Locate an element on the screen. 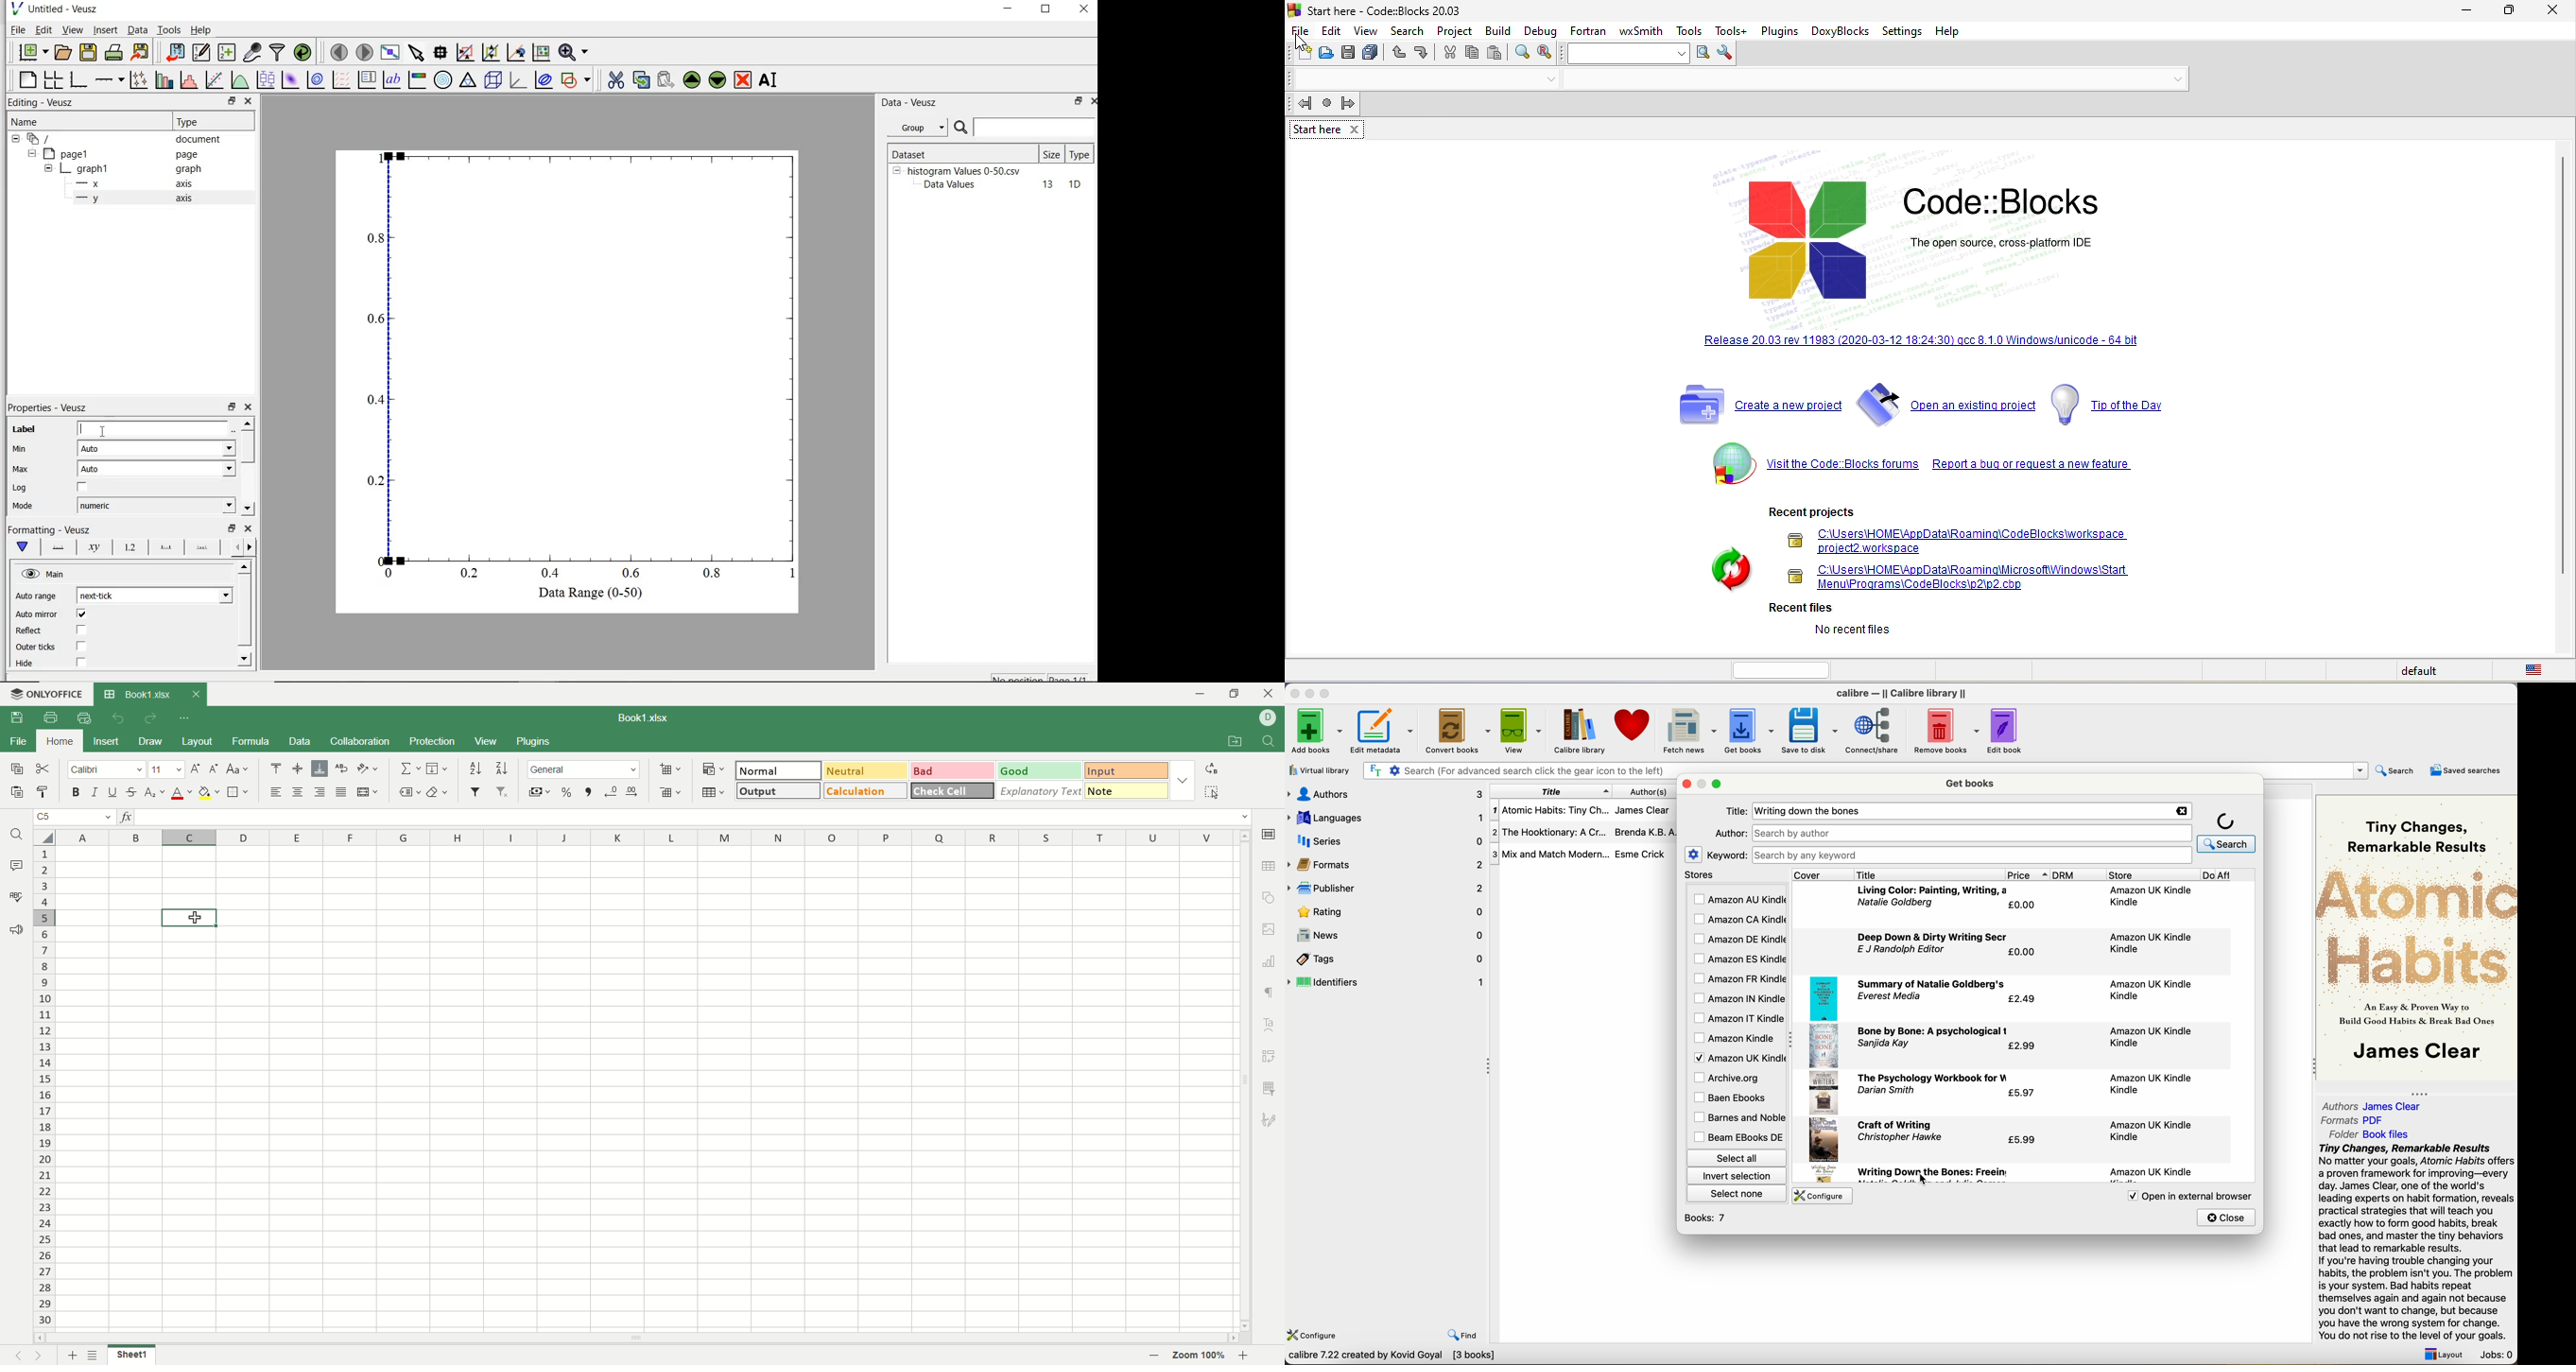  horizontal scroll bar is located at coordinates (628, 1334).